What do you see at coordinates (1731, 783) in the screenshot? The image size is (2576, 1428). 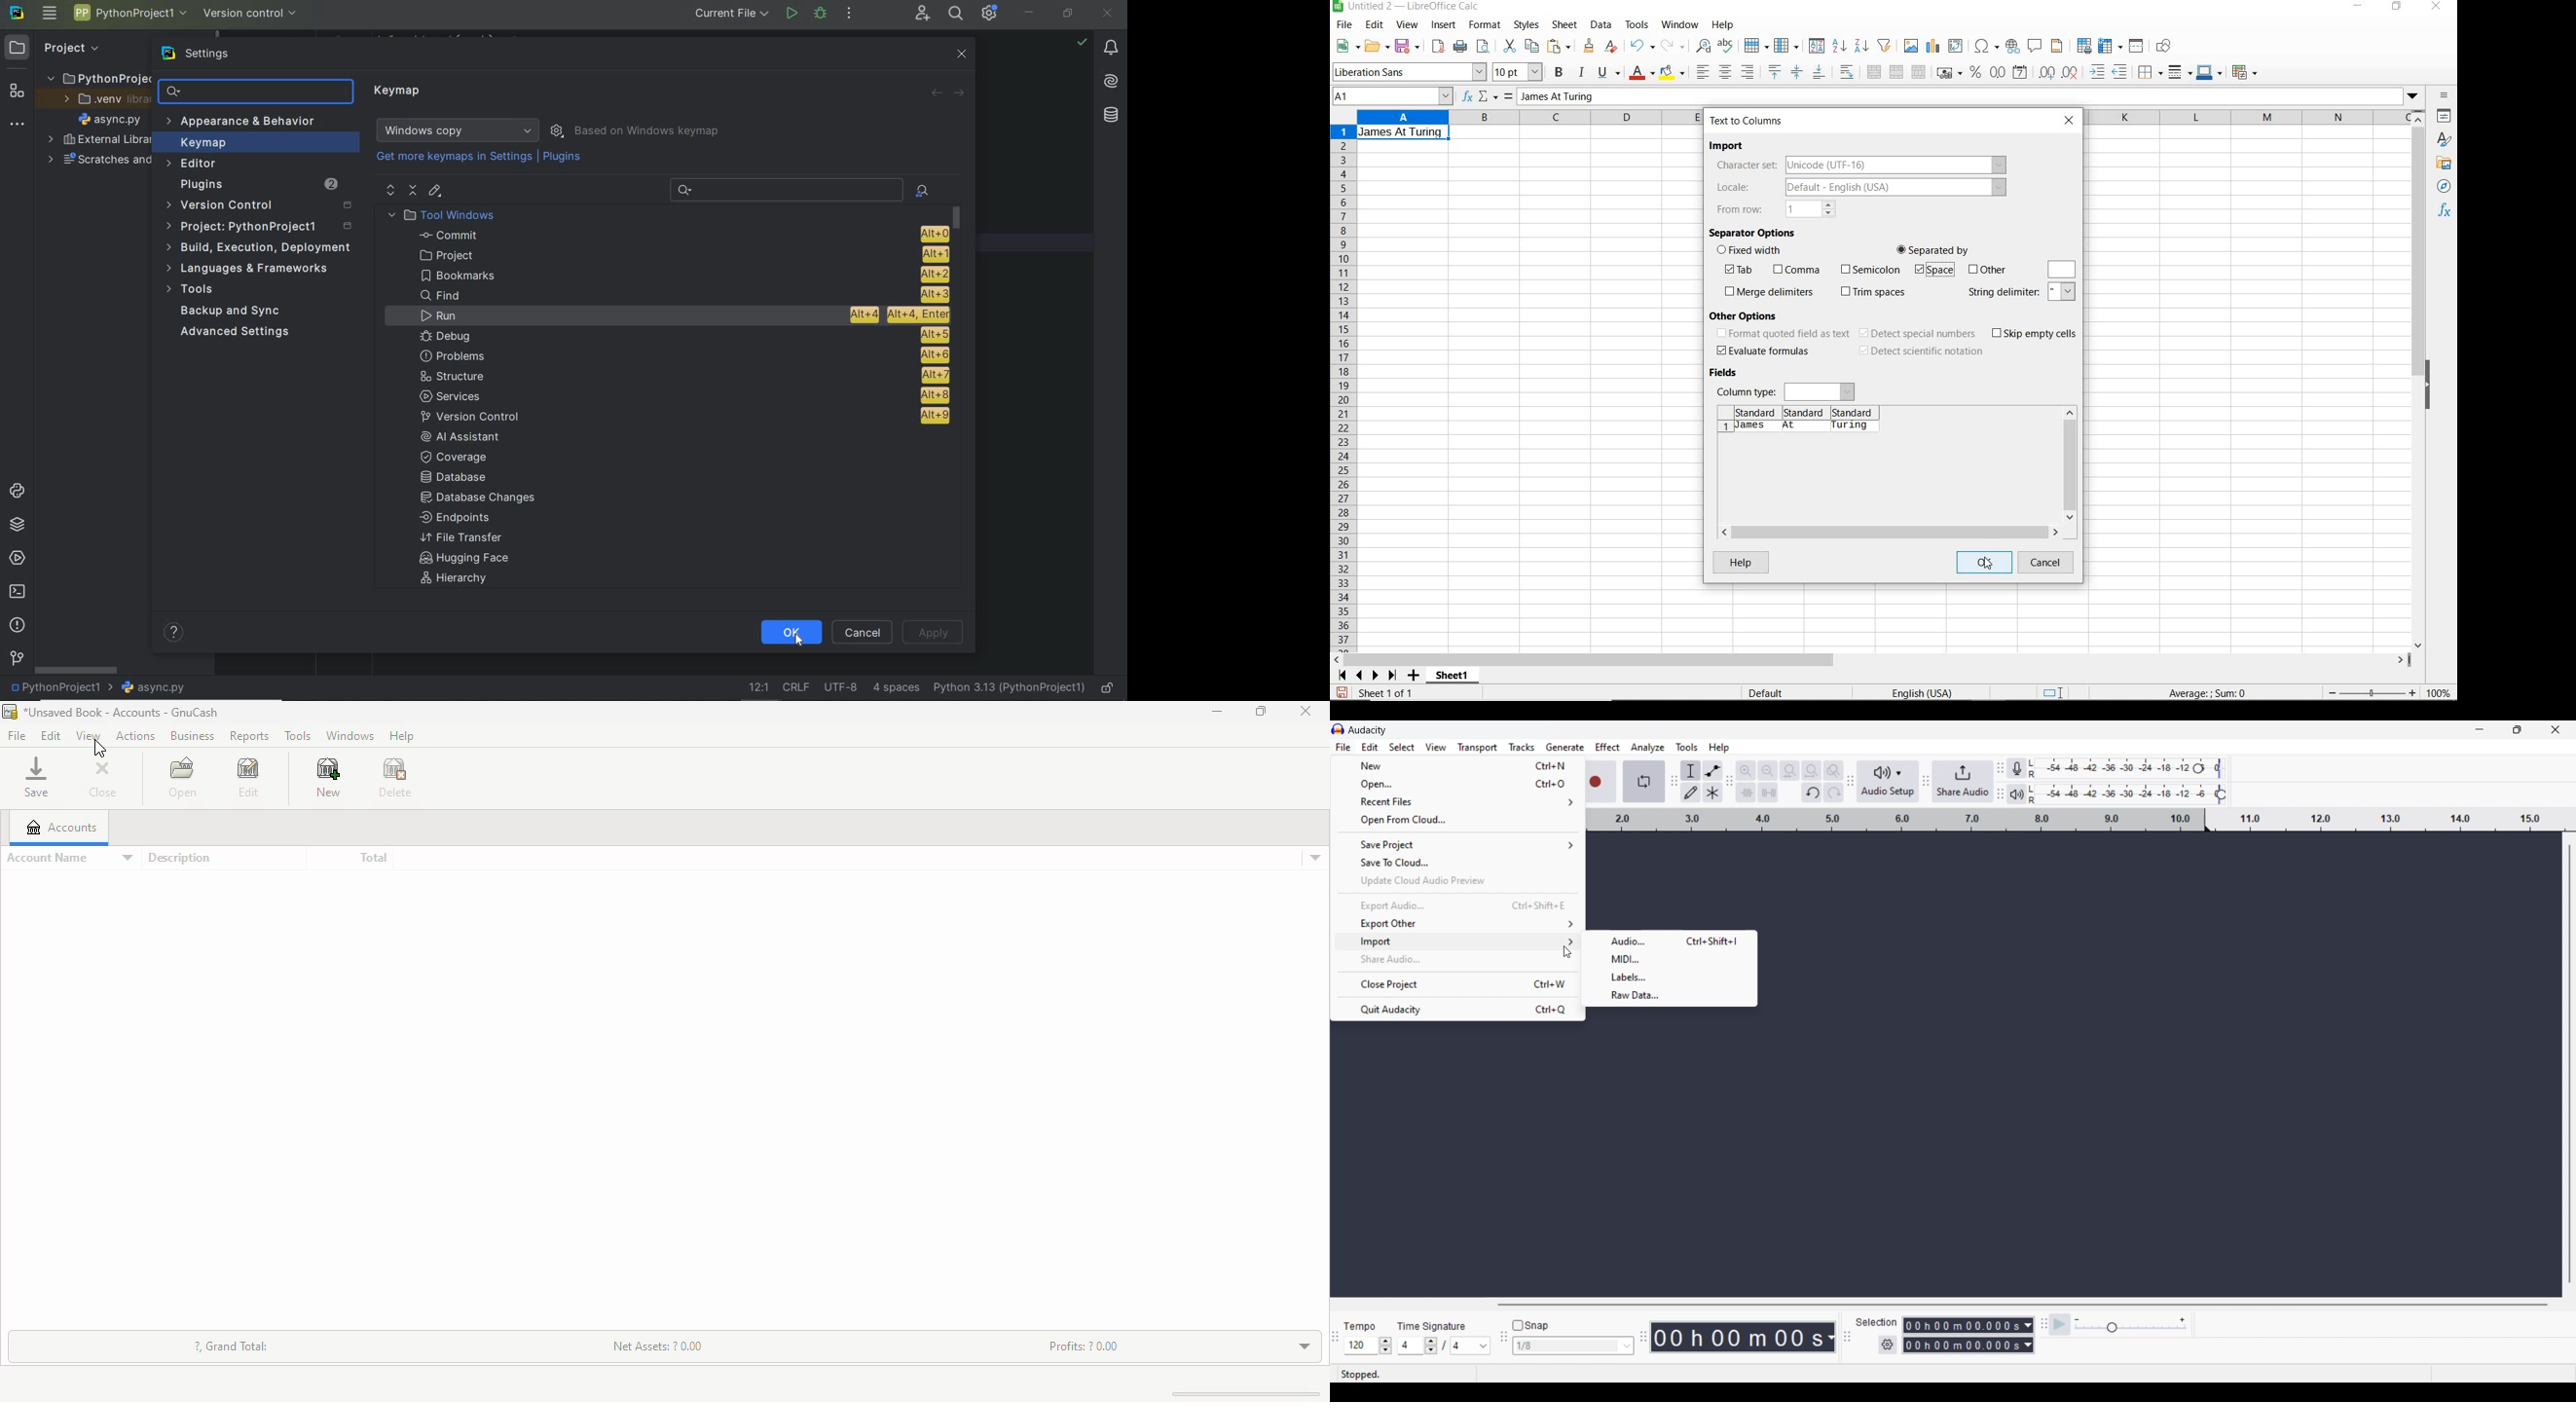 I see `edit tool bar` at bounding box center [1731, 783].